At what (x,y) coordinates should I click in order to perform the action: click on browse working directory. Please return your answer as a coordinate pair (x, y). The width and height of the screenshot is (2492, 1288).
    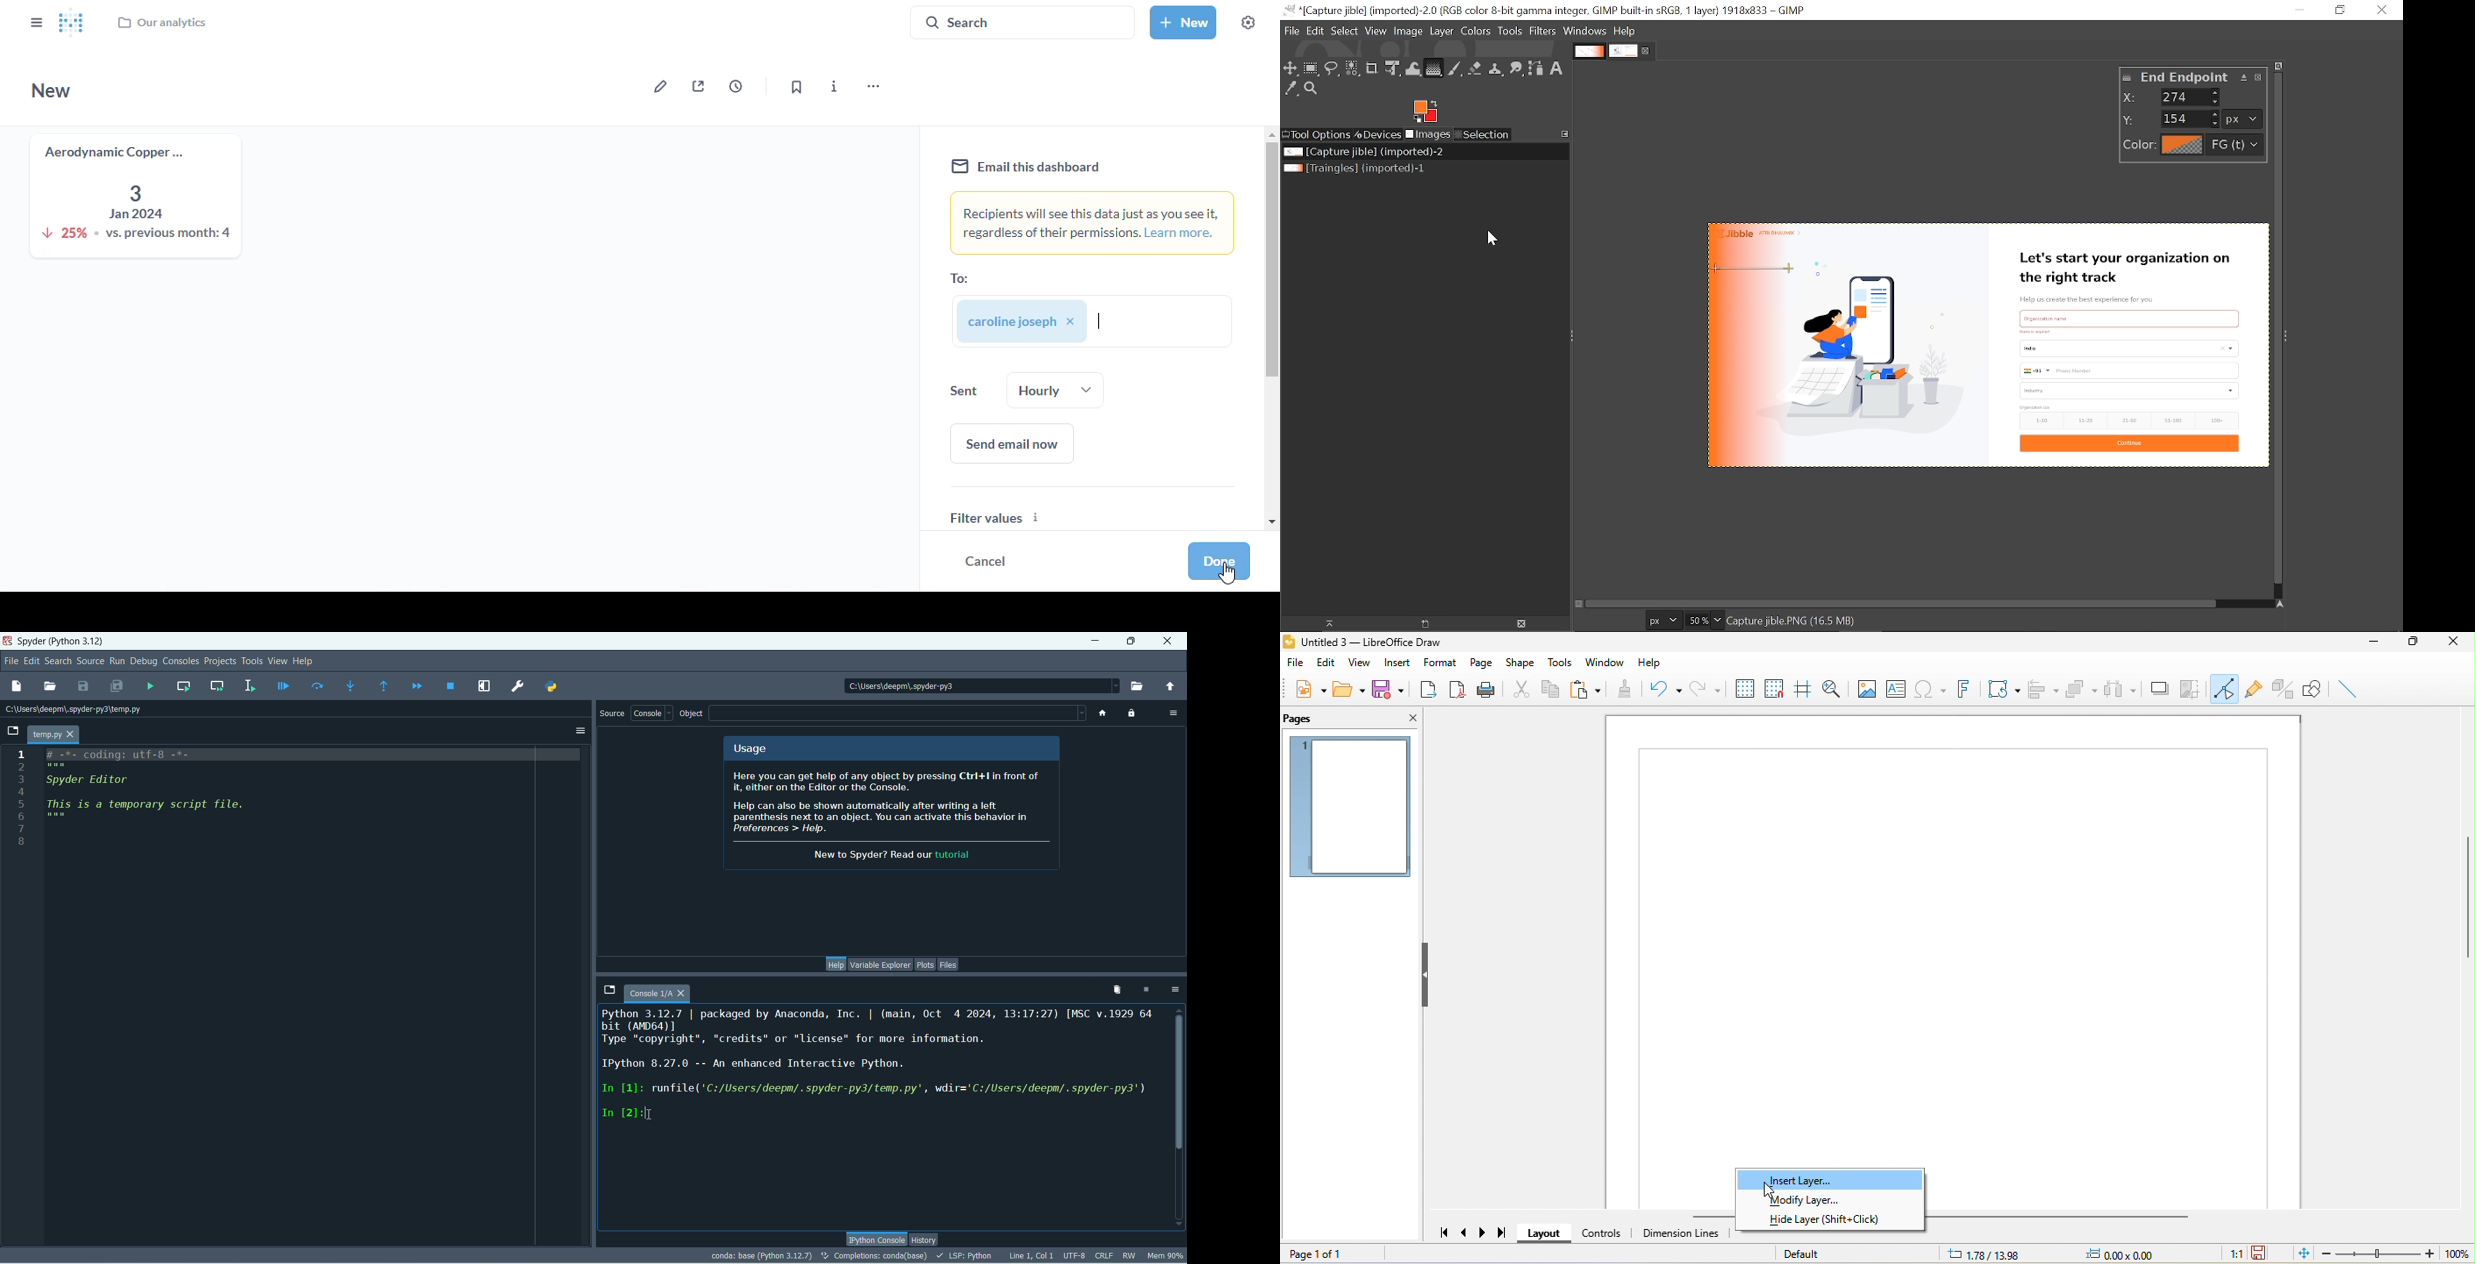
    Looking at the image, I should click on (1141, 687).